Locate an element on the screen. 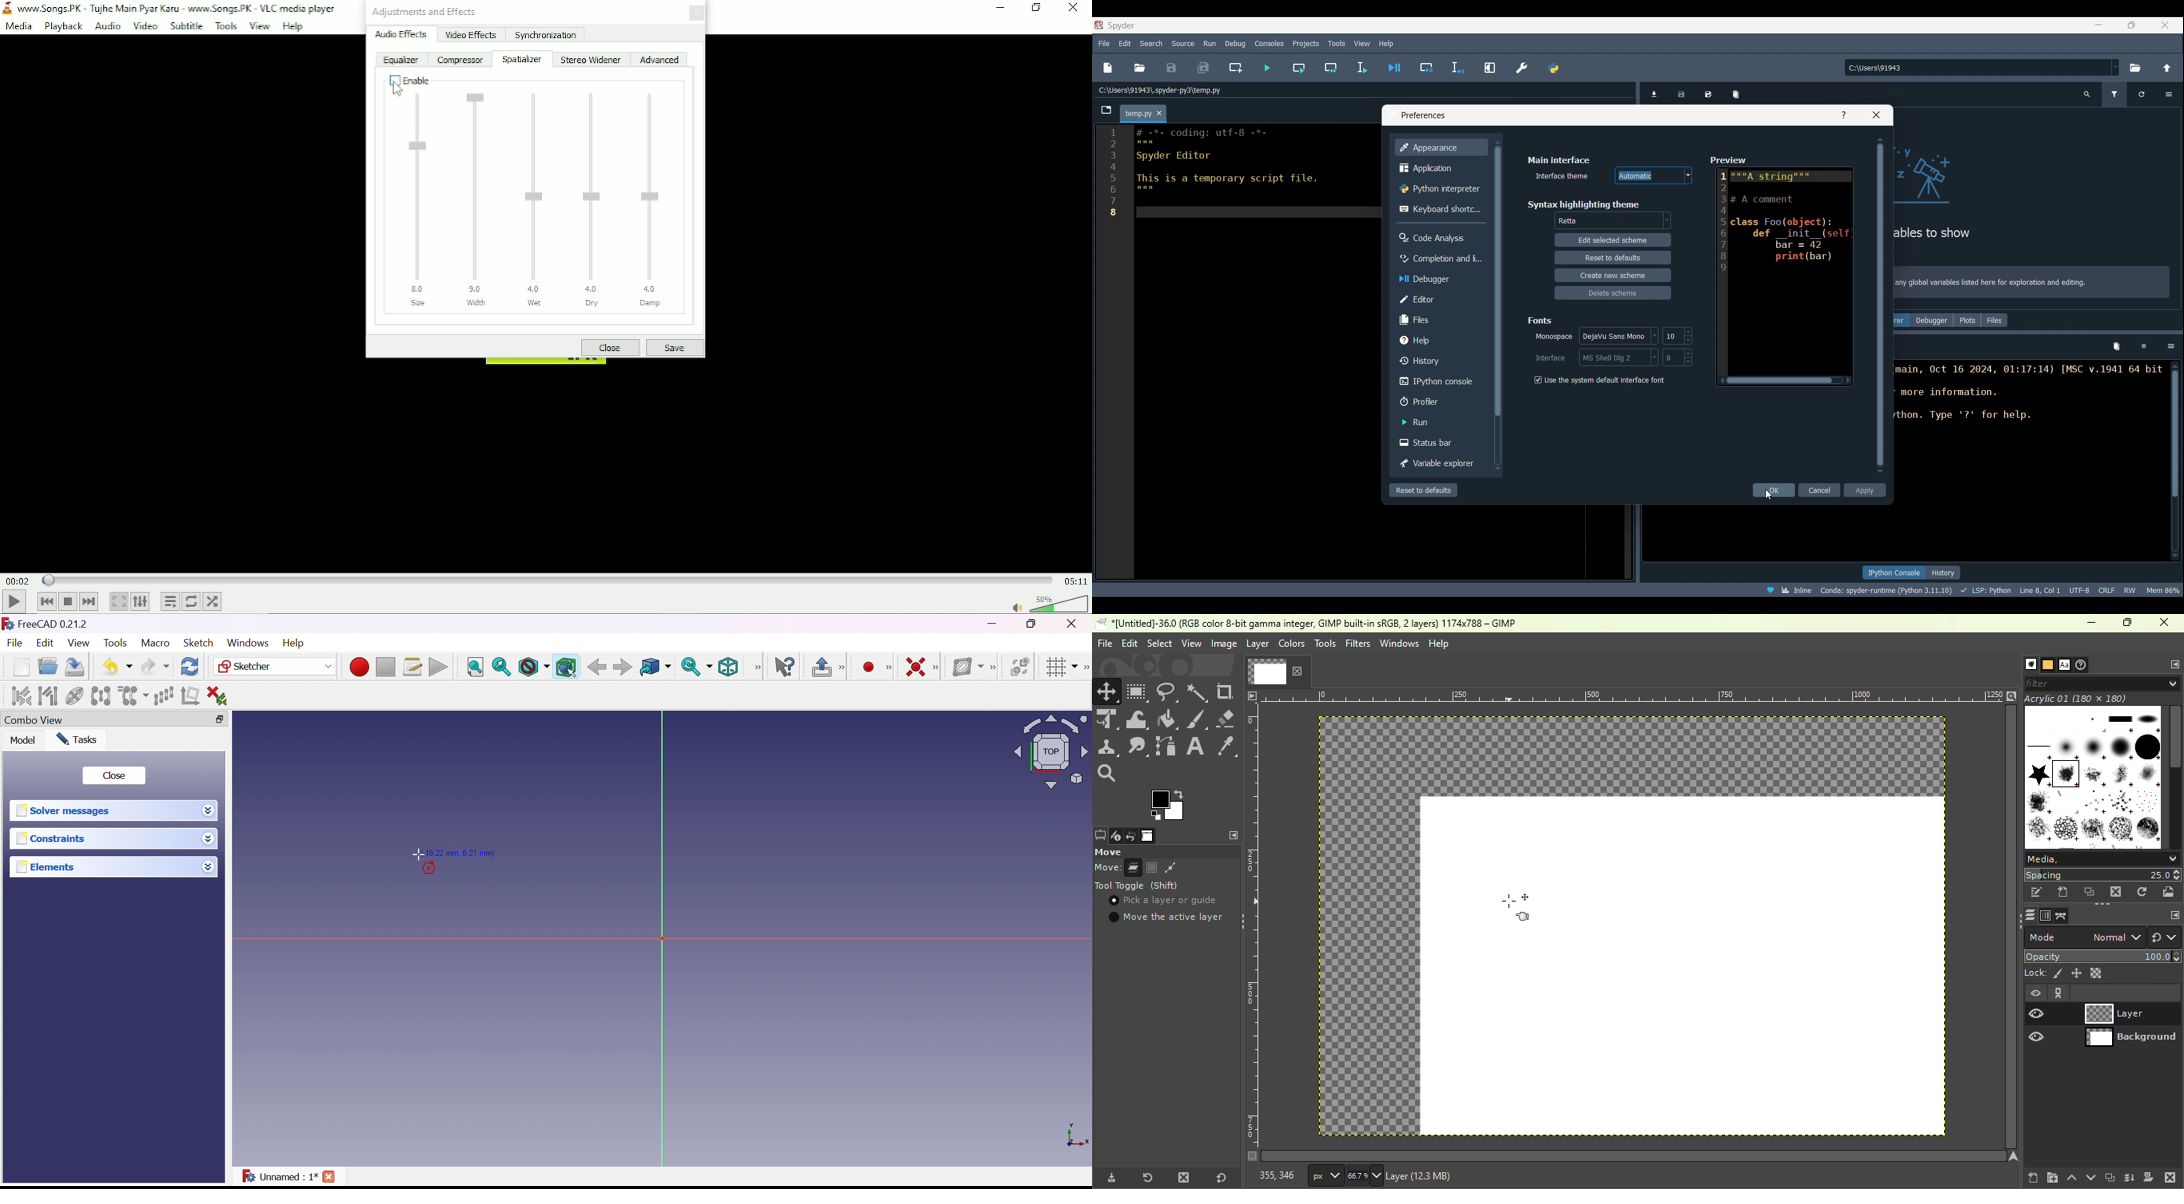 The height and width of the screenshot is (1204, 2184). Macro is located at coordinates (156, 643).